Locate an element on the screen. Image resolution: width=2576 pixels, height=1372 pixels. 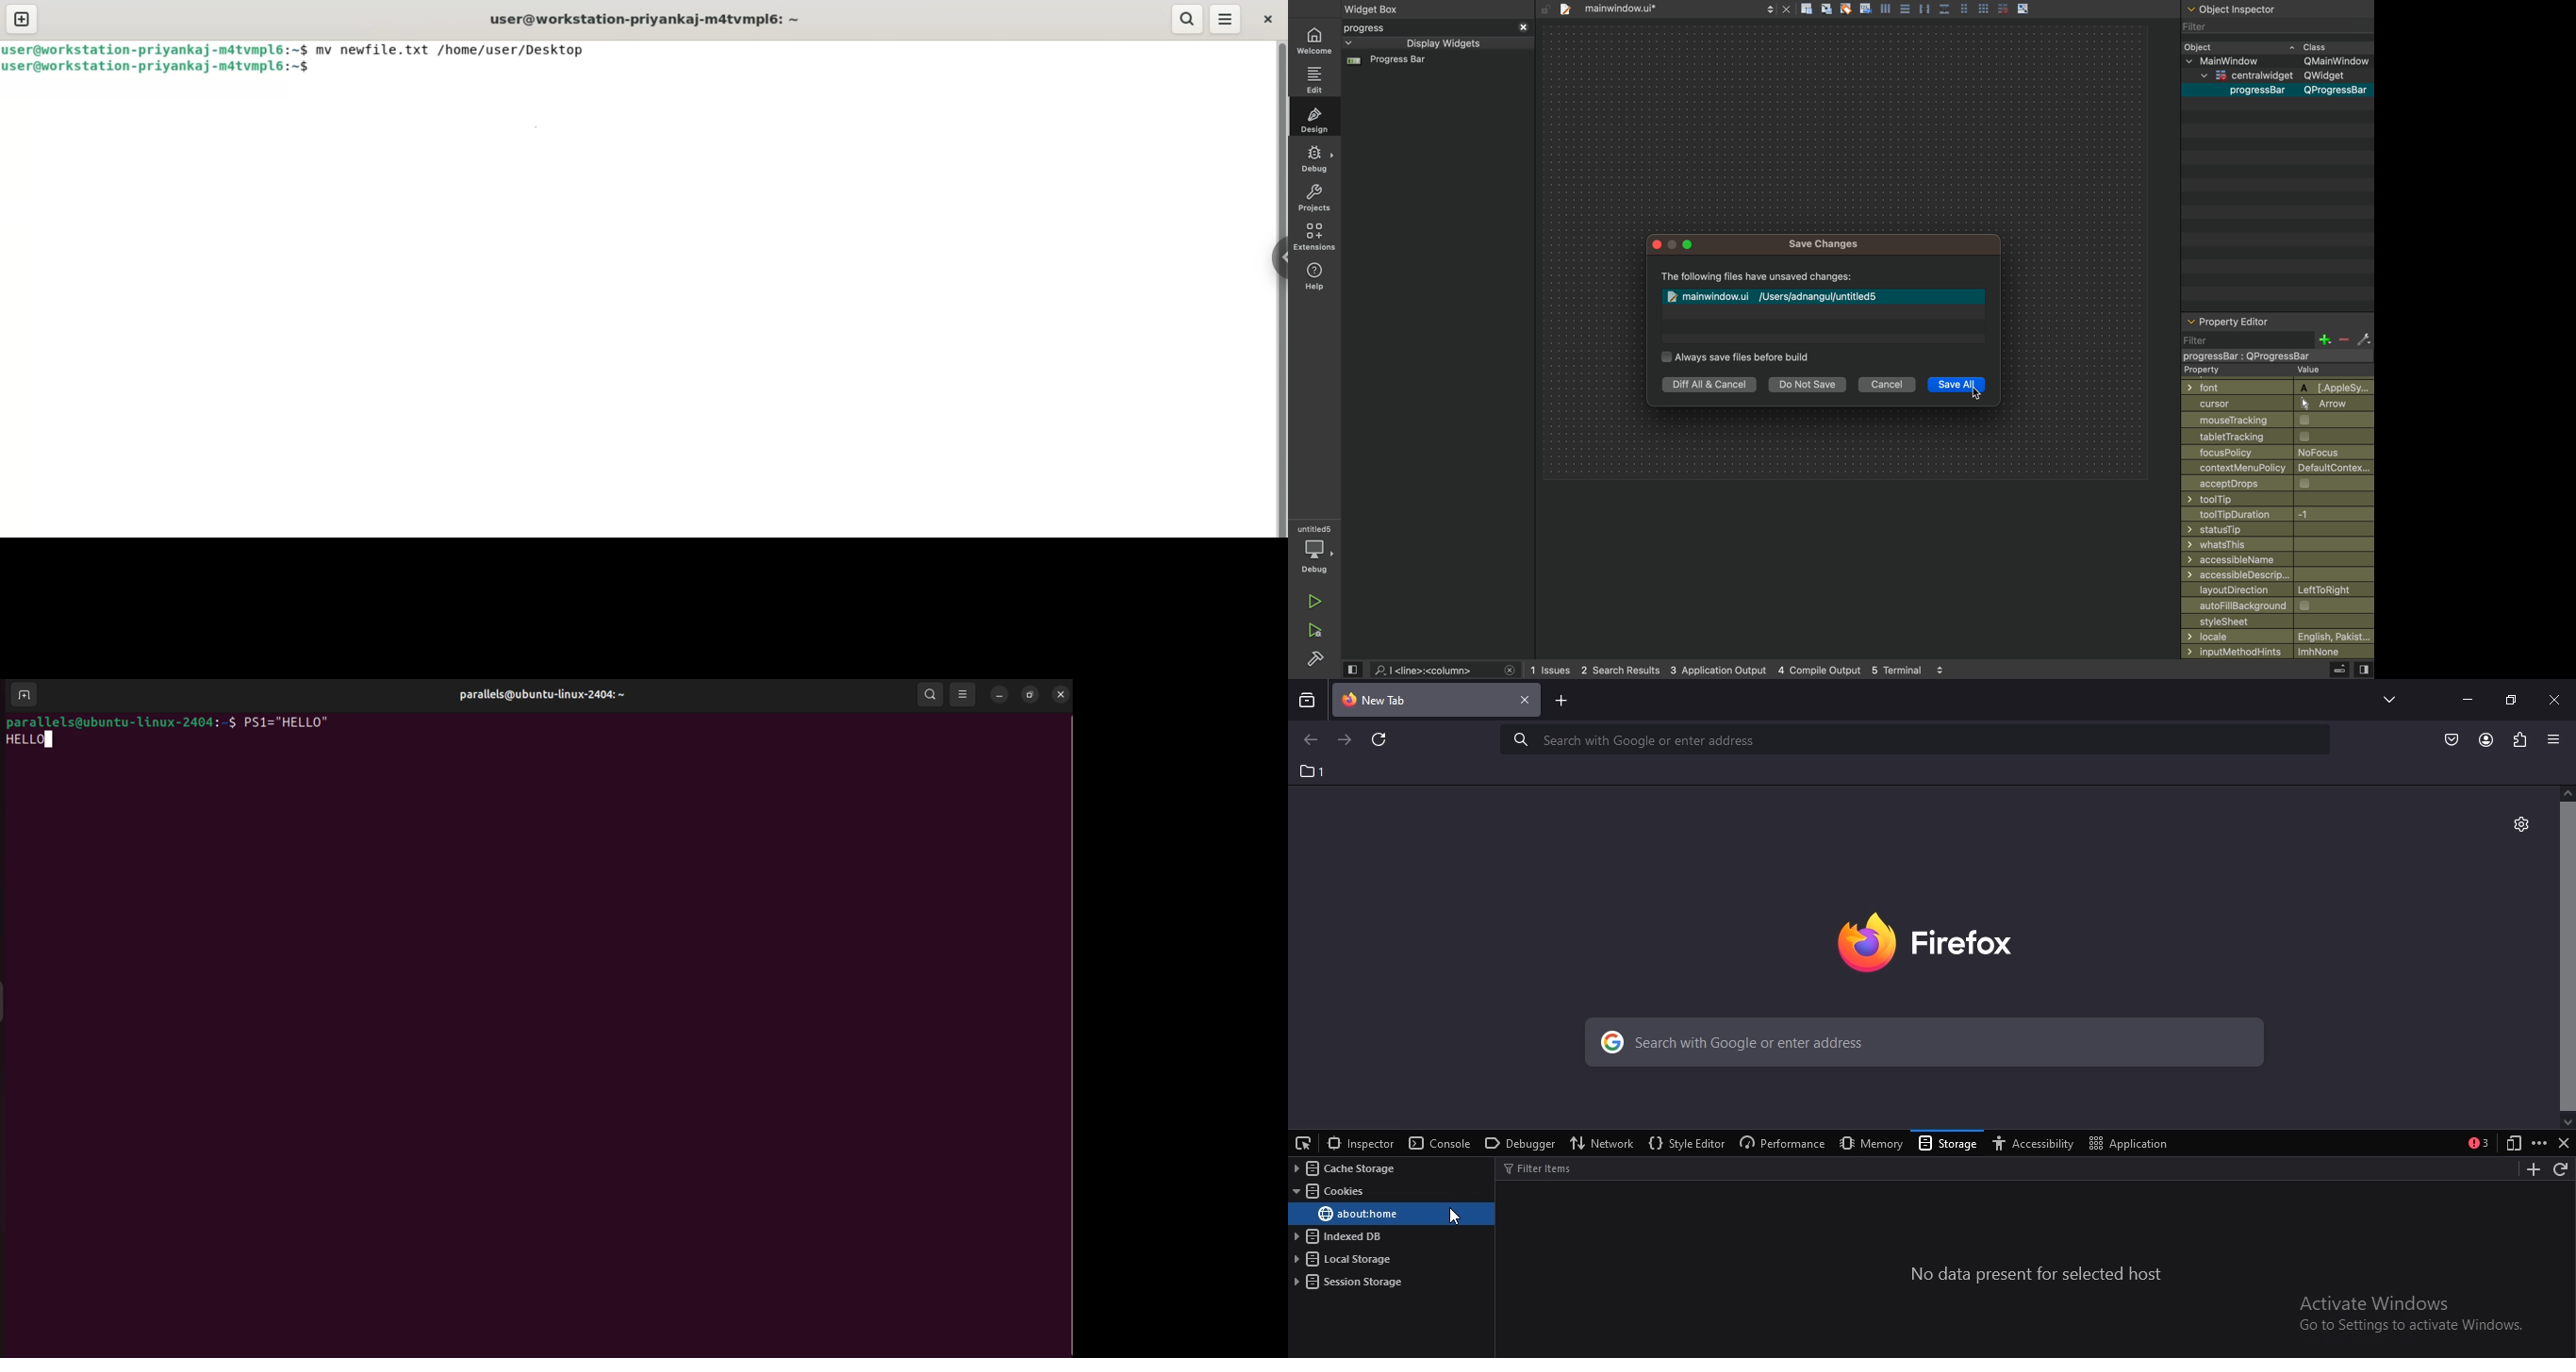
refresh is located at coordinates (1380, 741).